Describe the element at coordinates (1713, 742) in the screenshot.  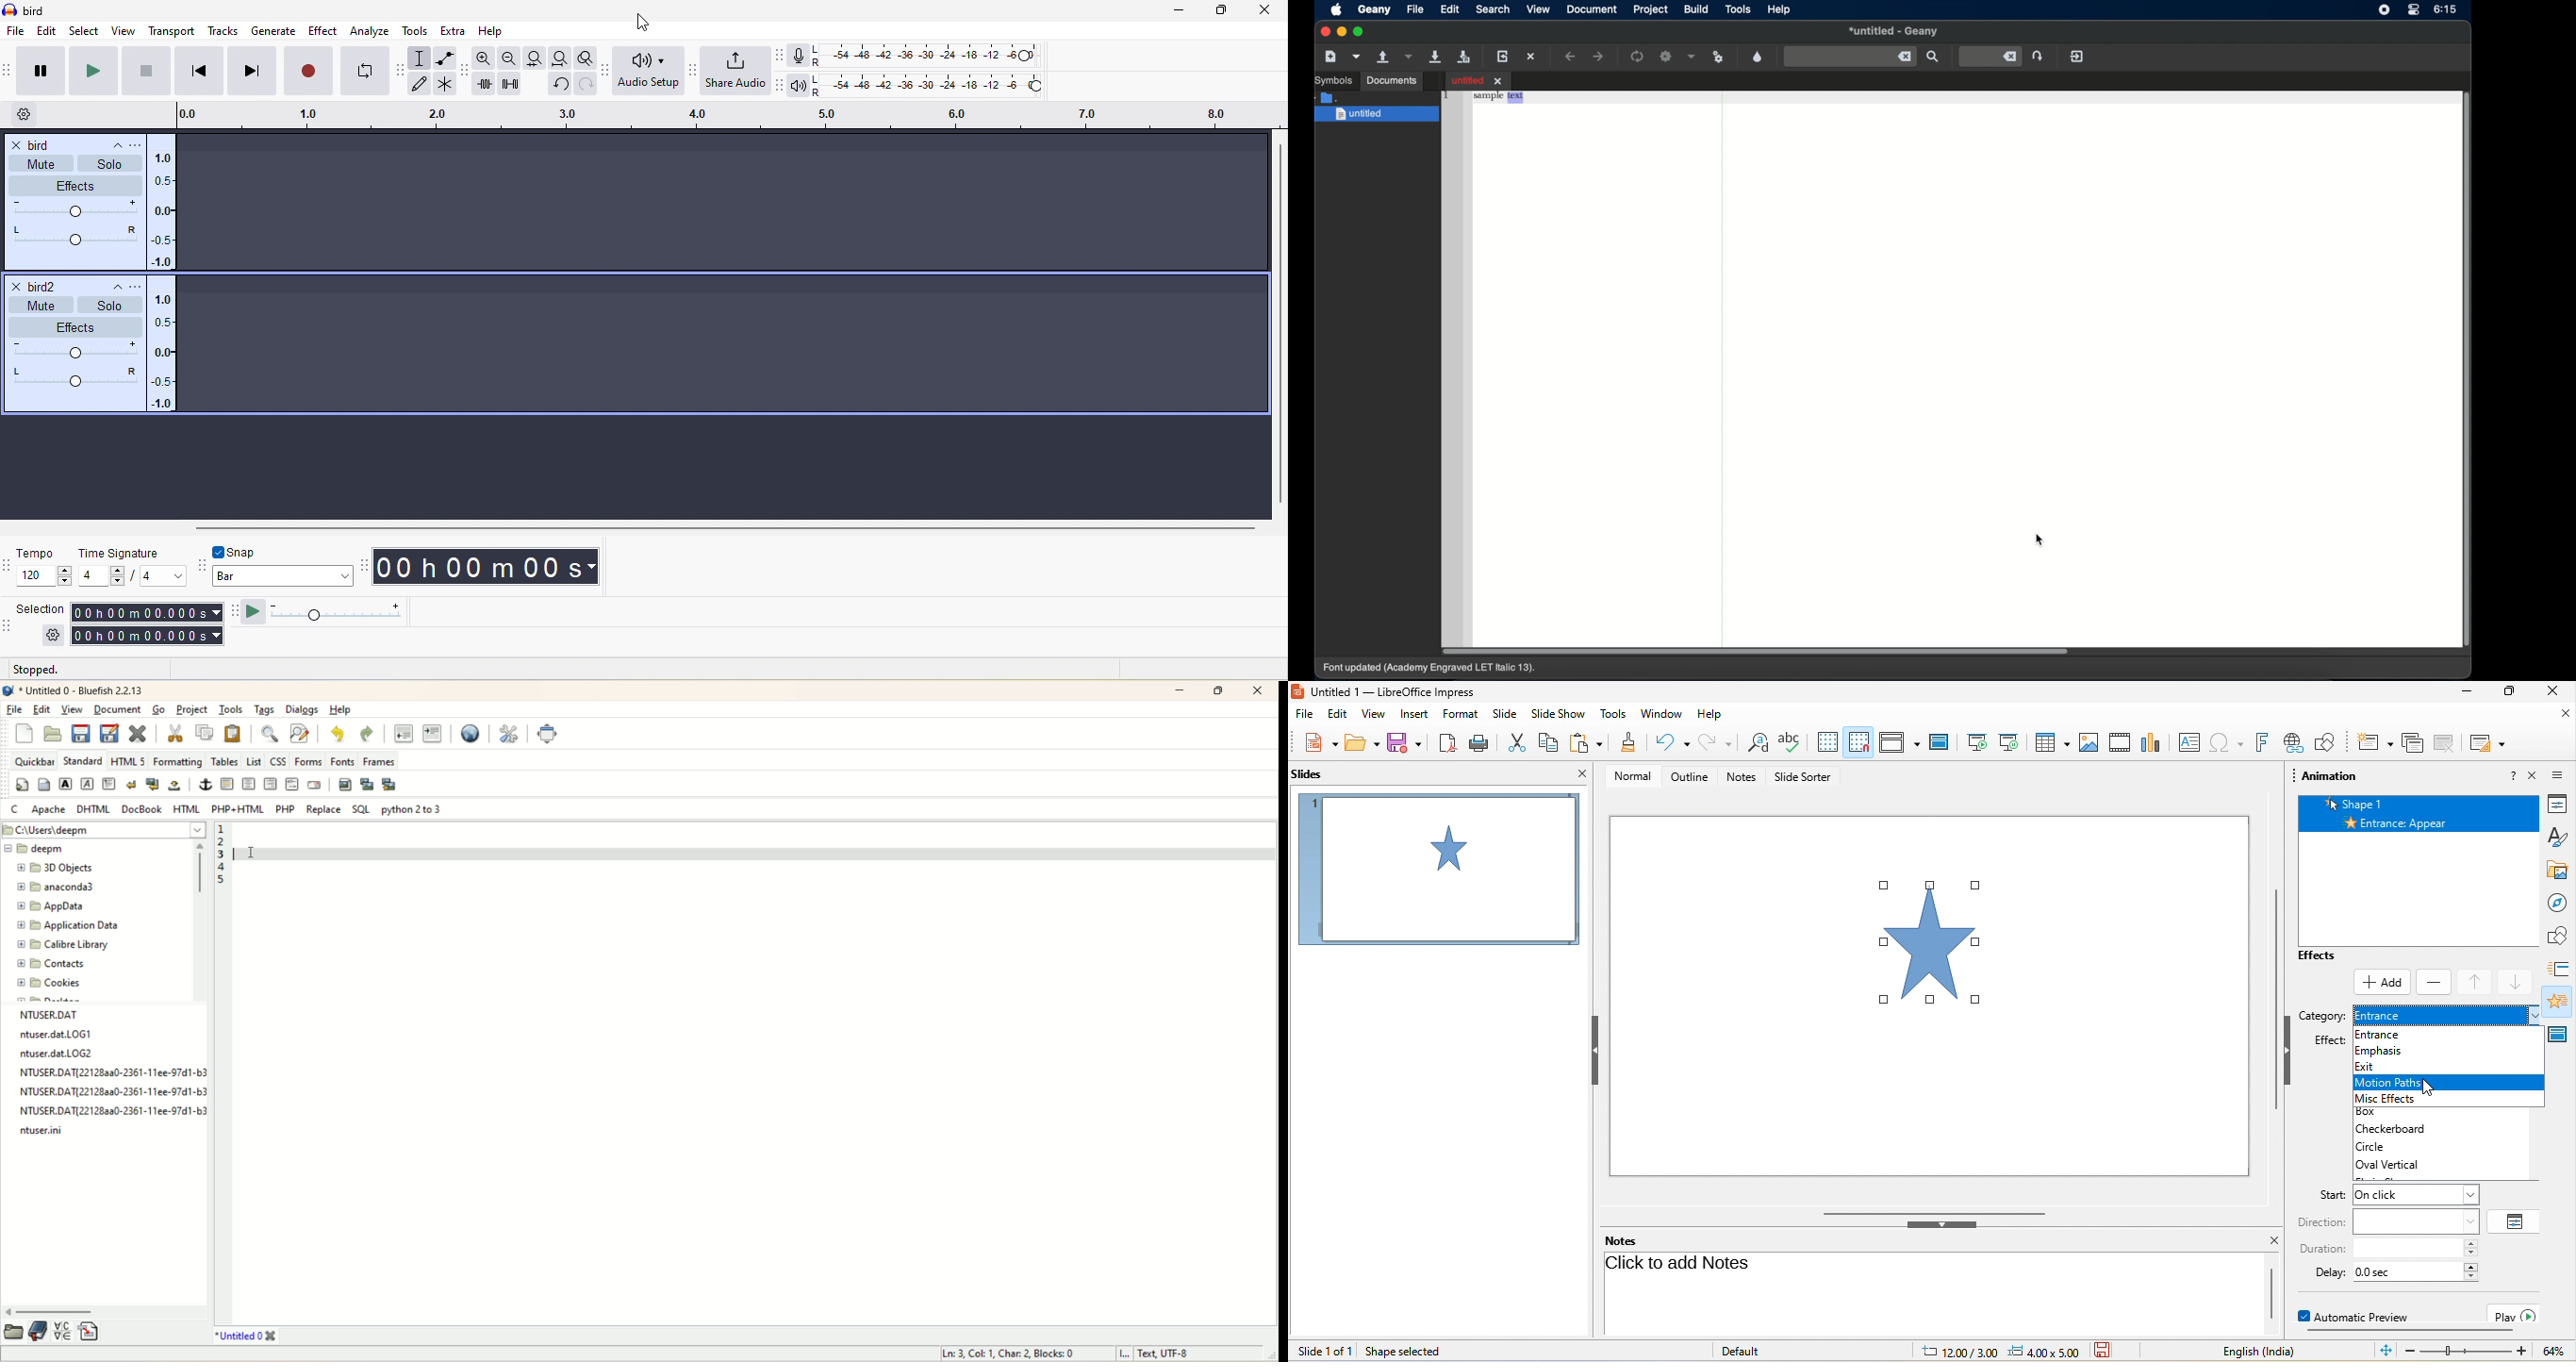
I see `redo` at that location.